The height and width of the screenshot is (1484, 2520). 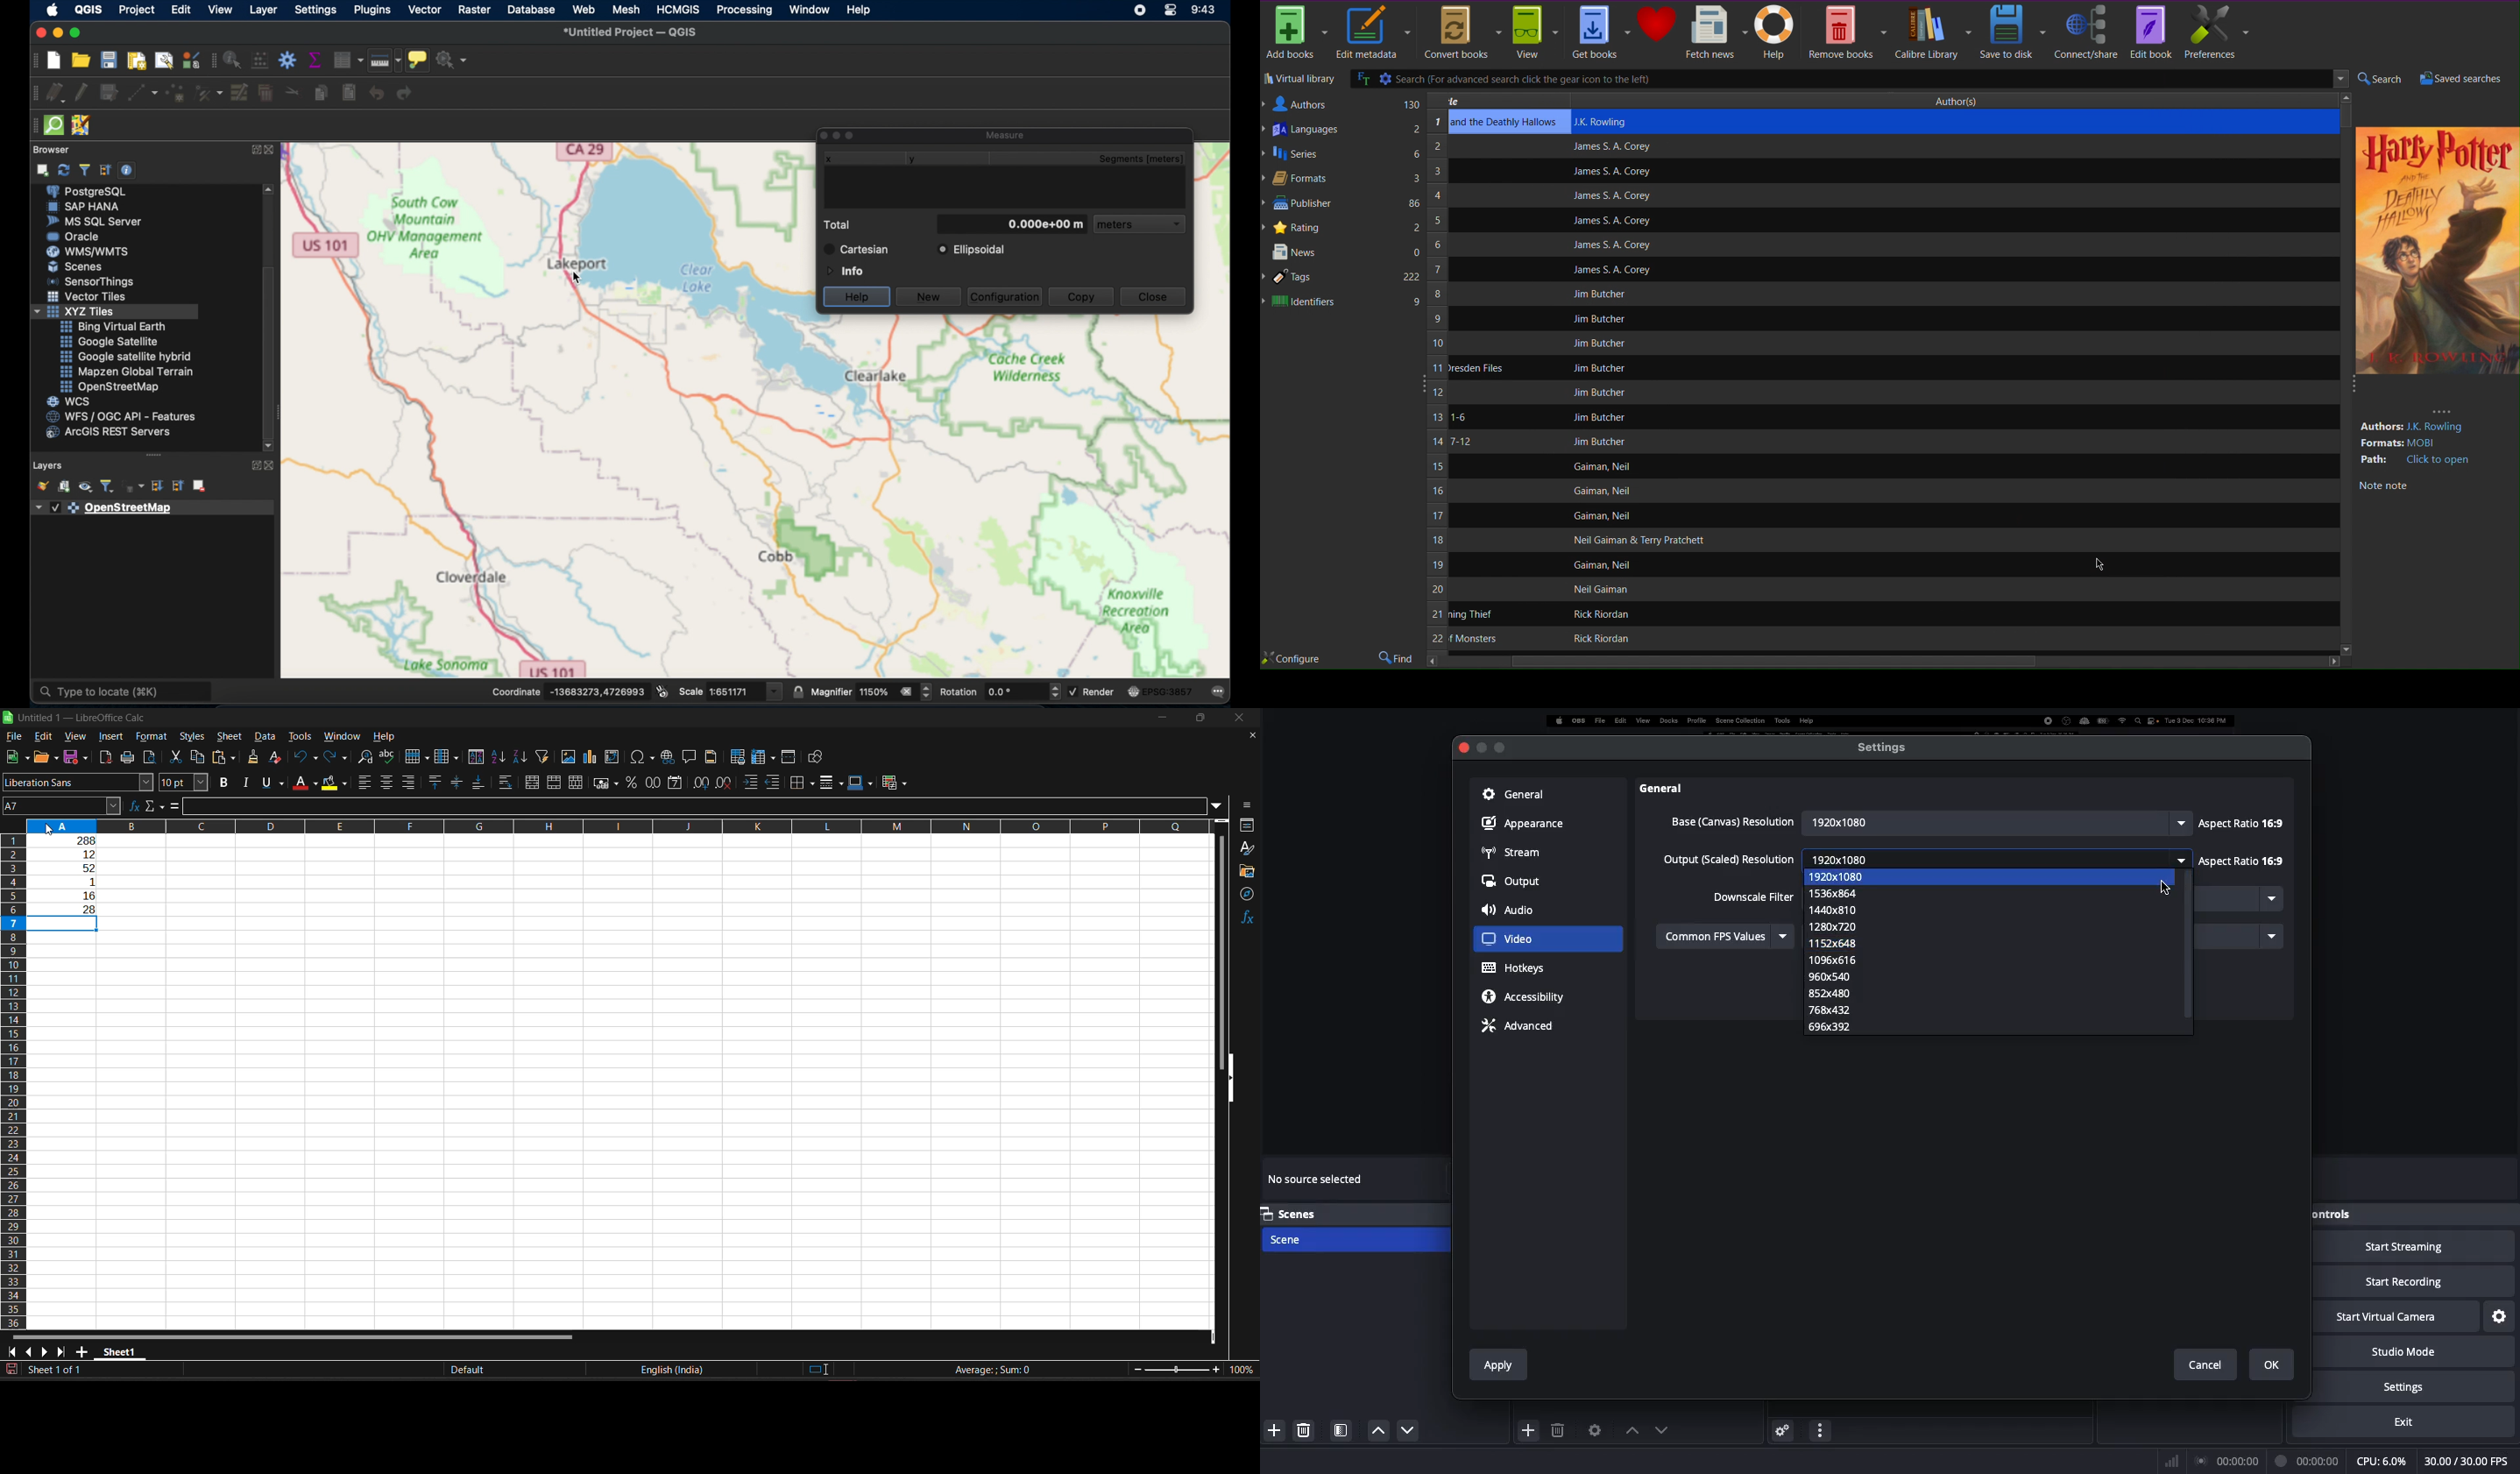 What do you see at coordinates (54, 125) in the screenshot?
I see `quicksom` at bounding box center [54, 125].